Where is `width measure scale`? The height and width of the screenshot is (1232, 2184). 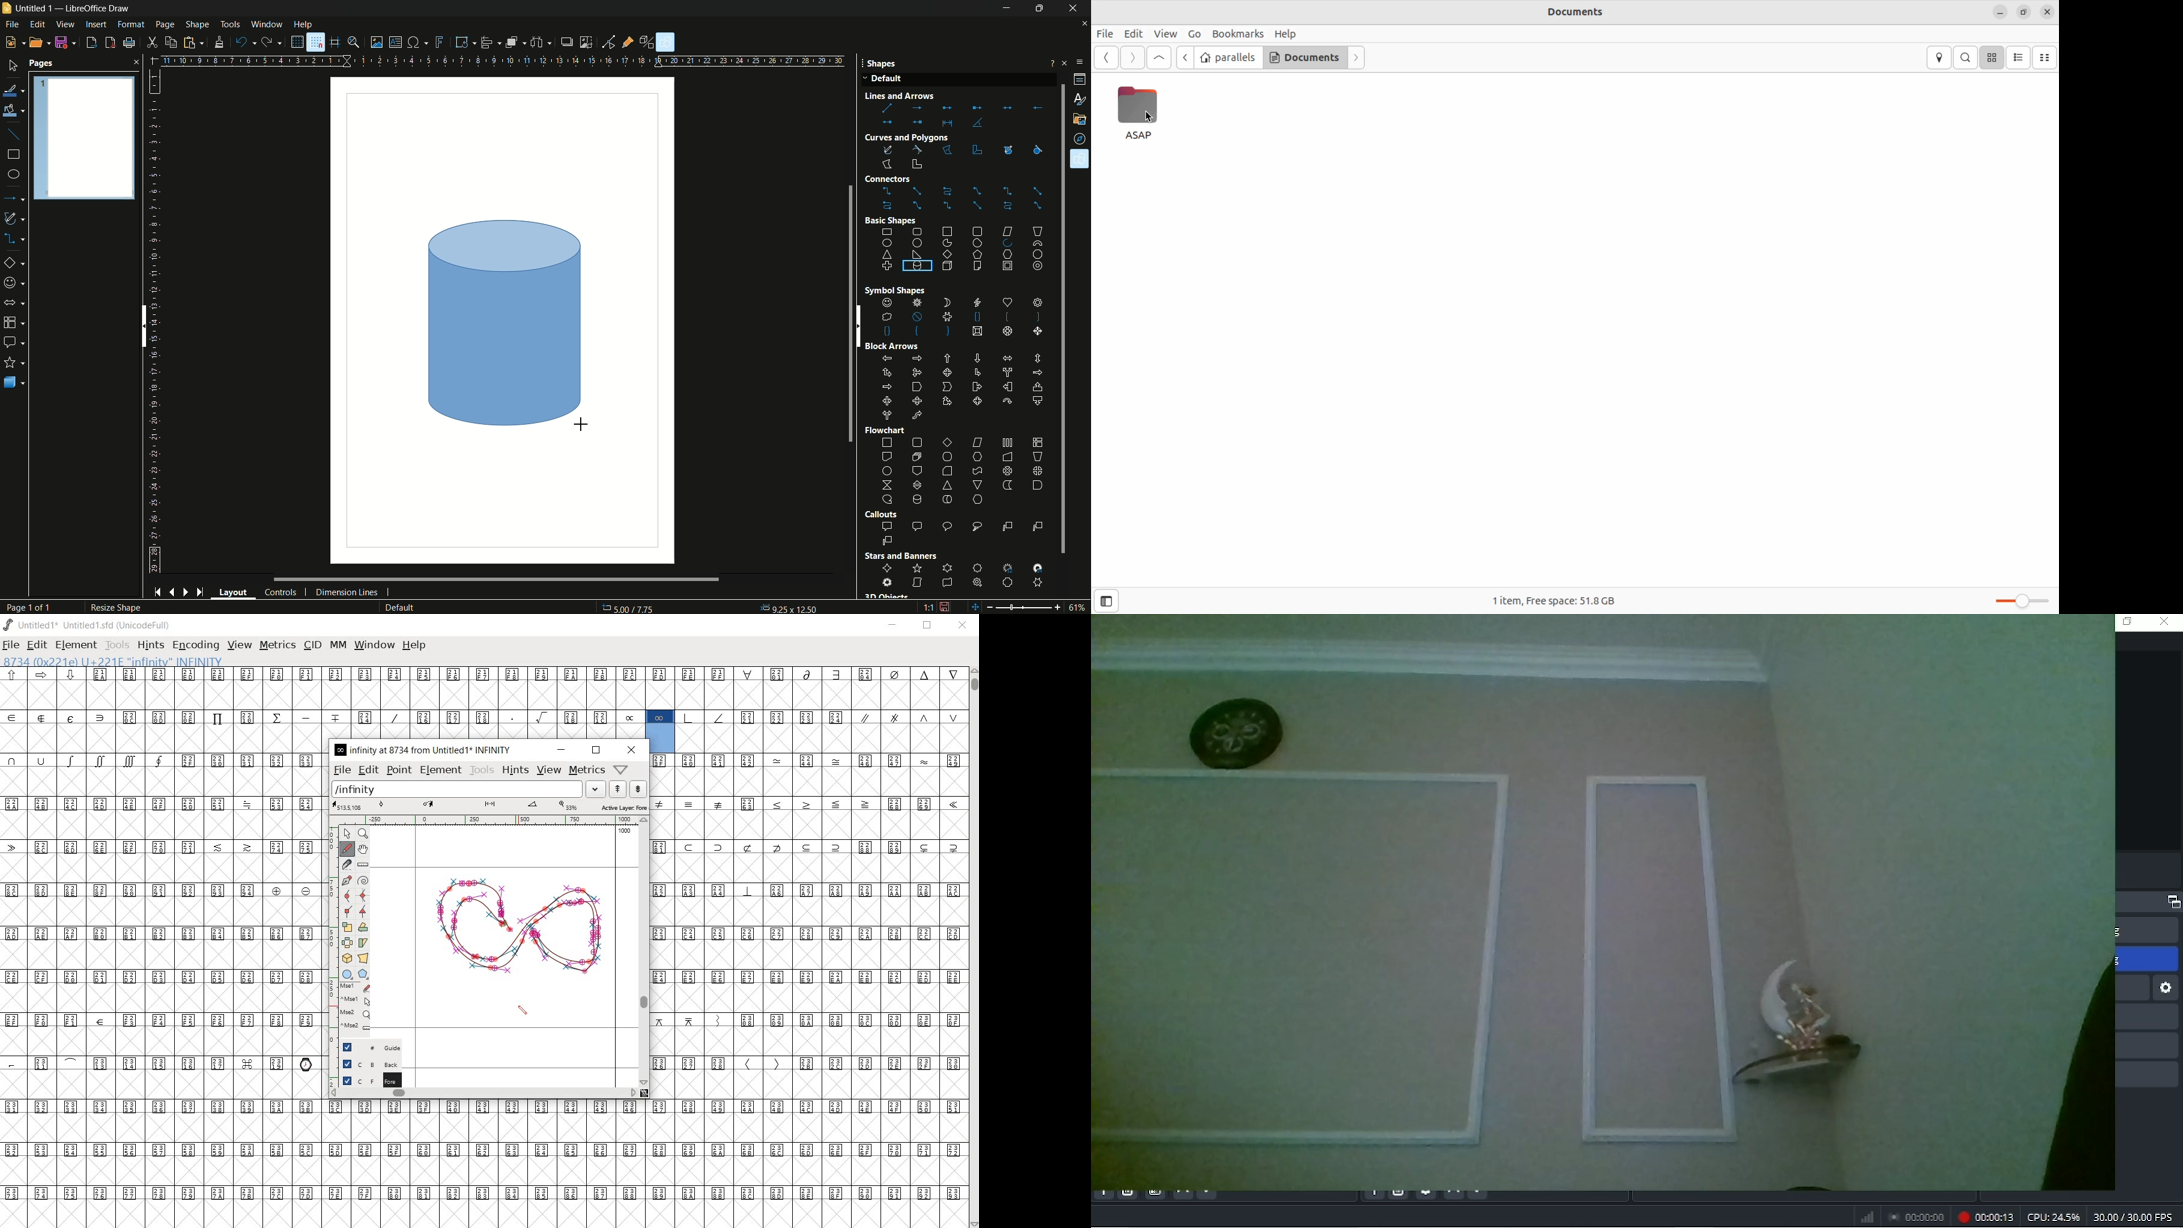 width measure scale is located at coordinates (615, 62).